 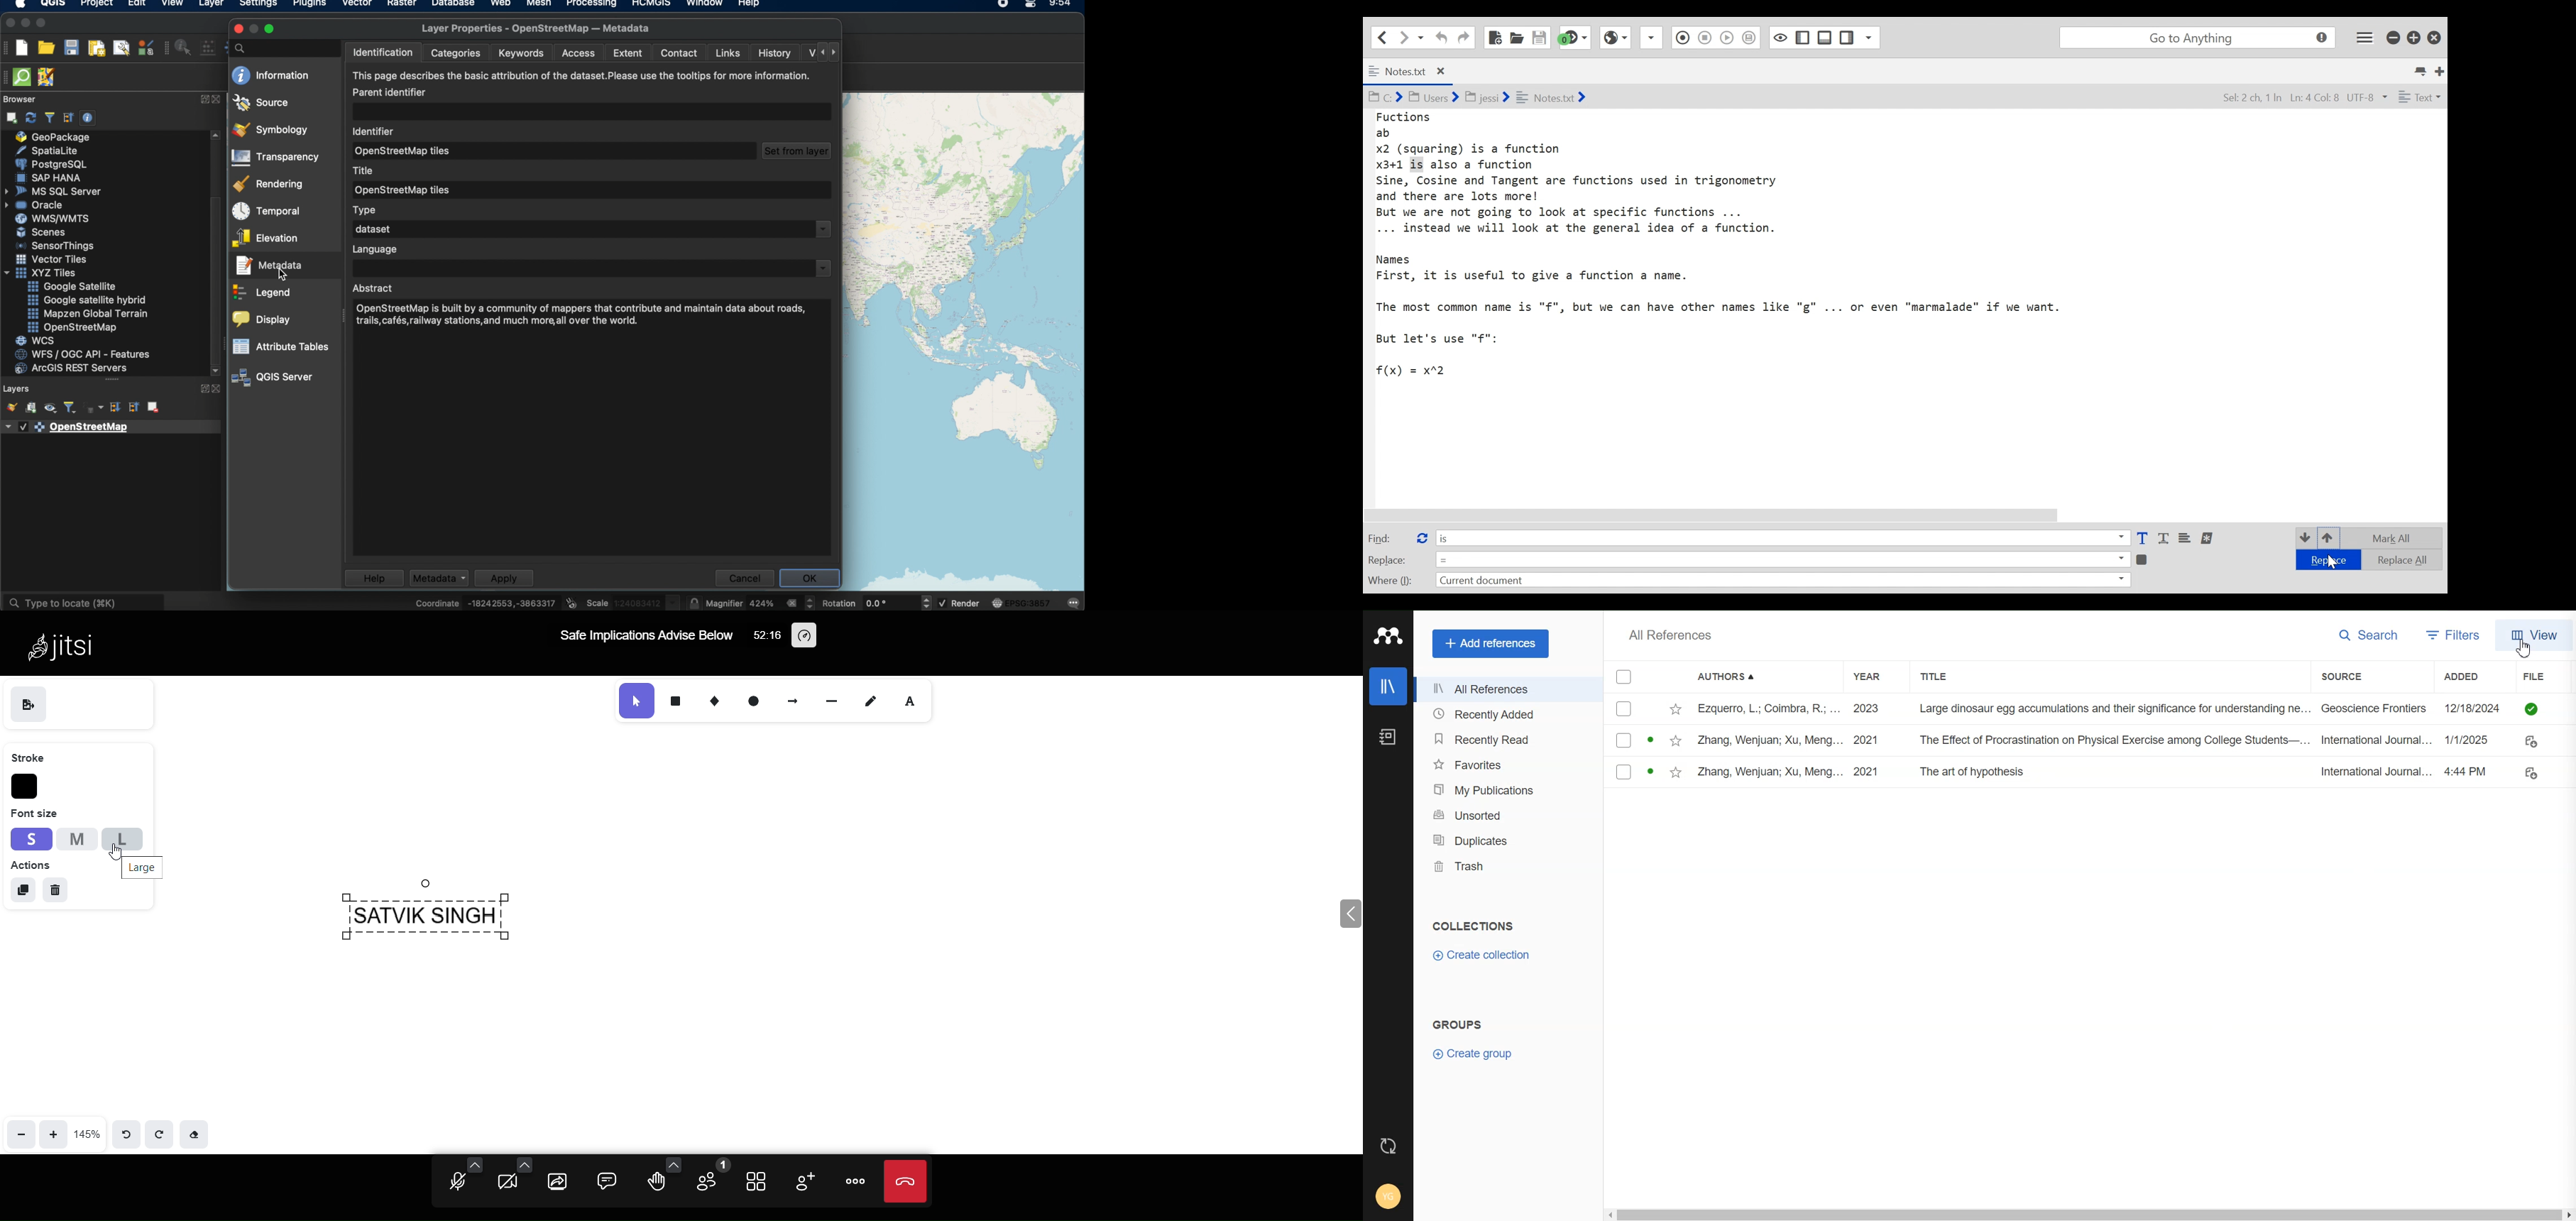 What do you see at coordinates (805, 634) in the screenshot?
I see `performance setting` at bounding box center [805, 634].